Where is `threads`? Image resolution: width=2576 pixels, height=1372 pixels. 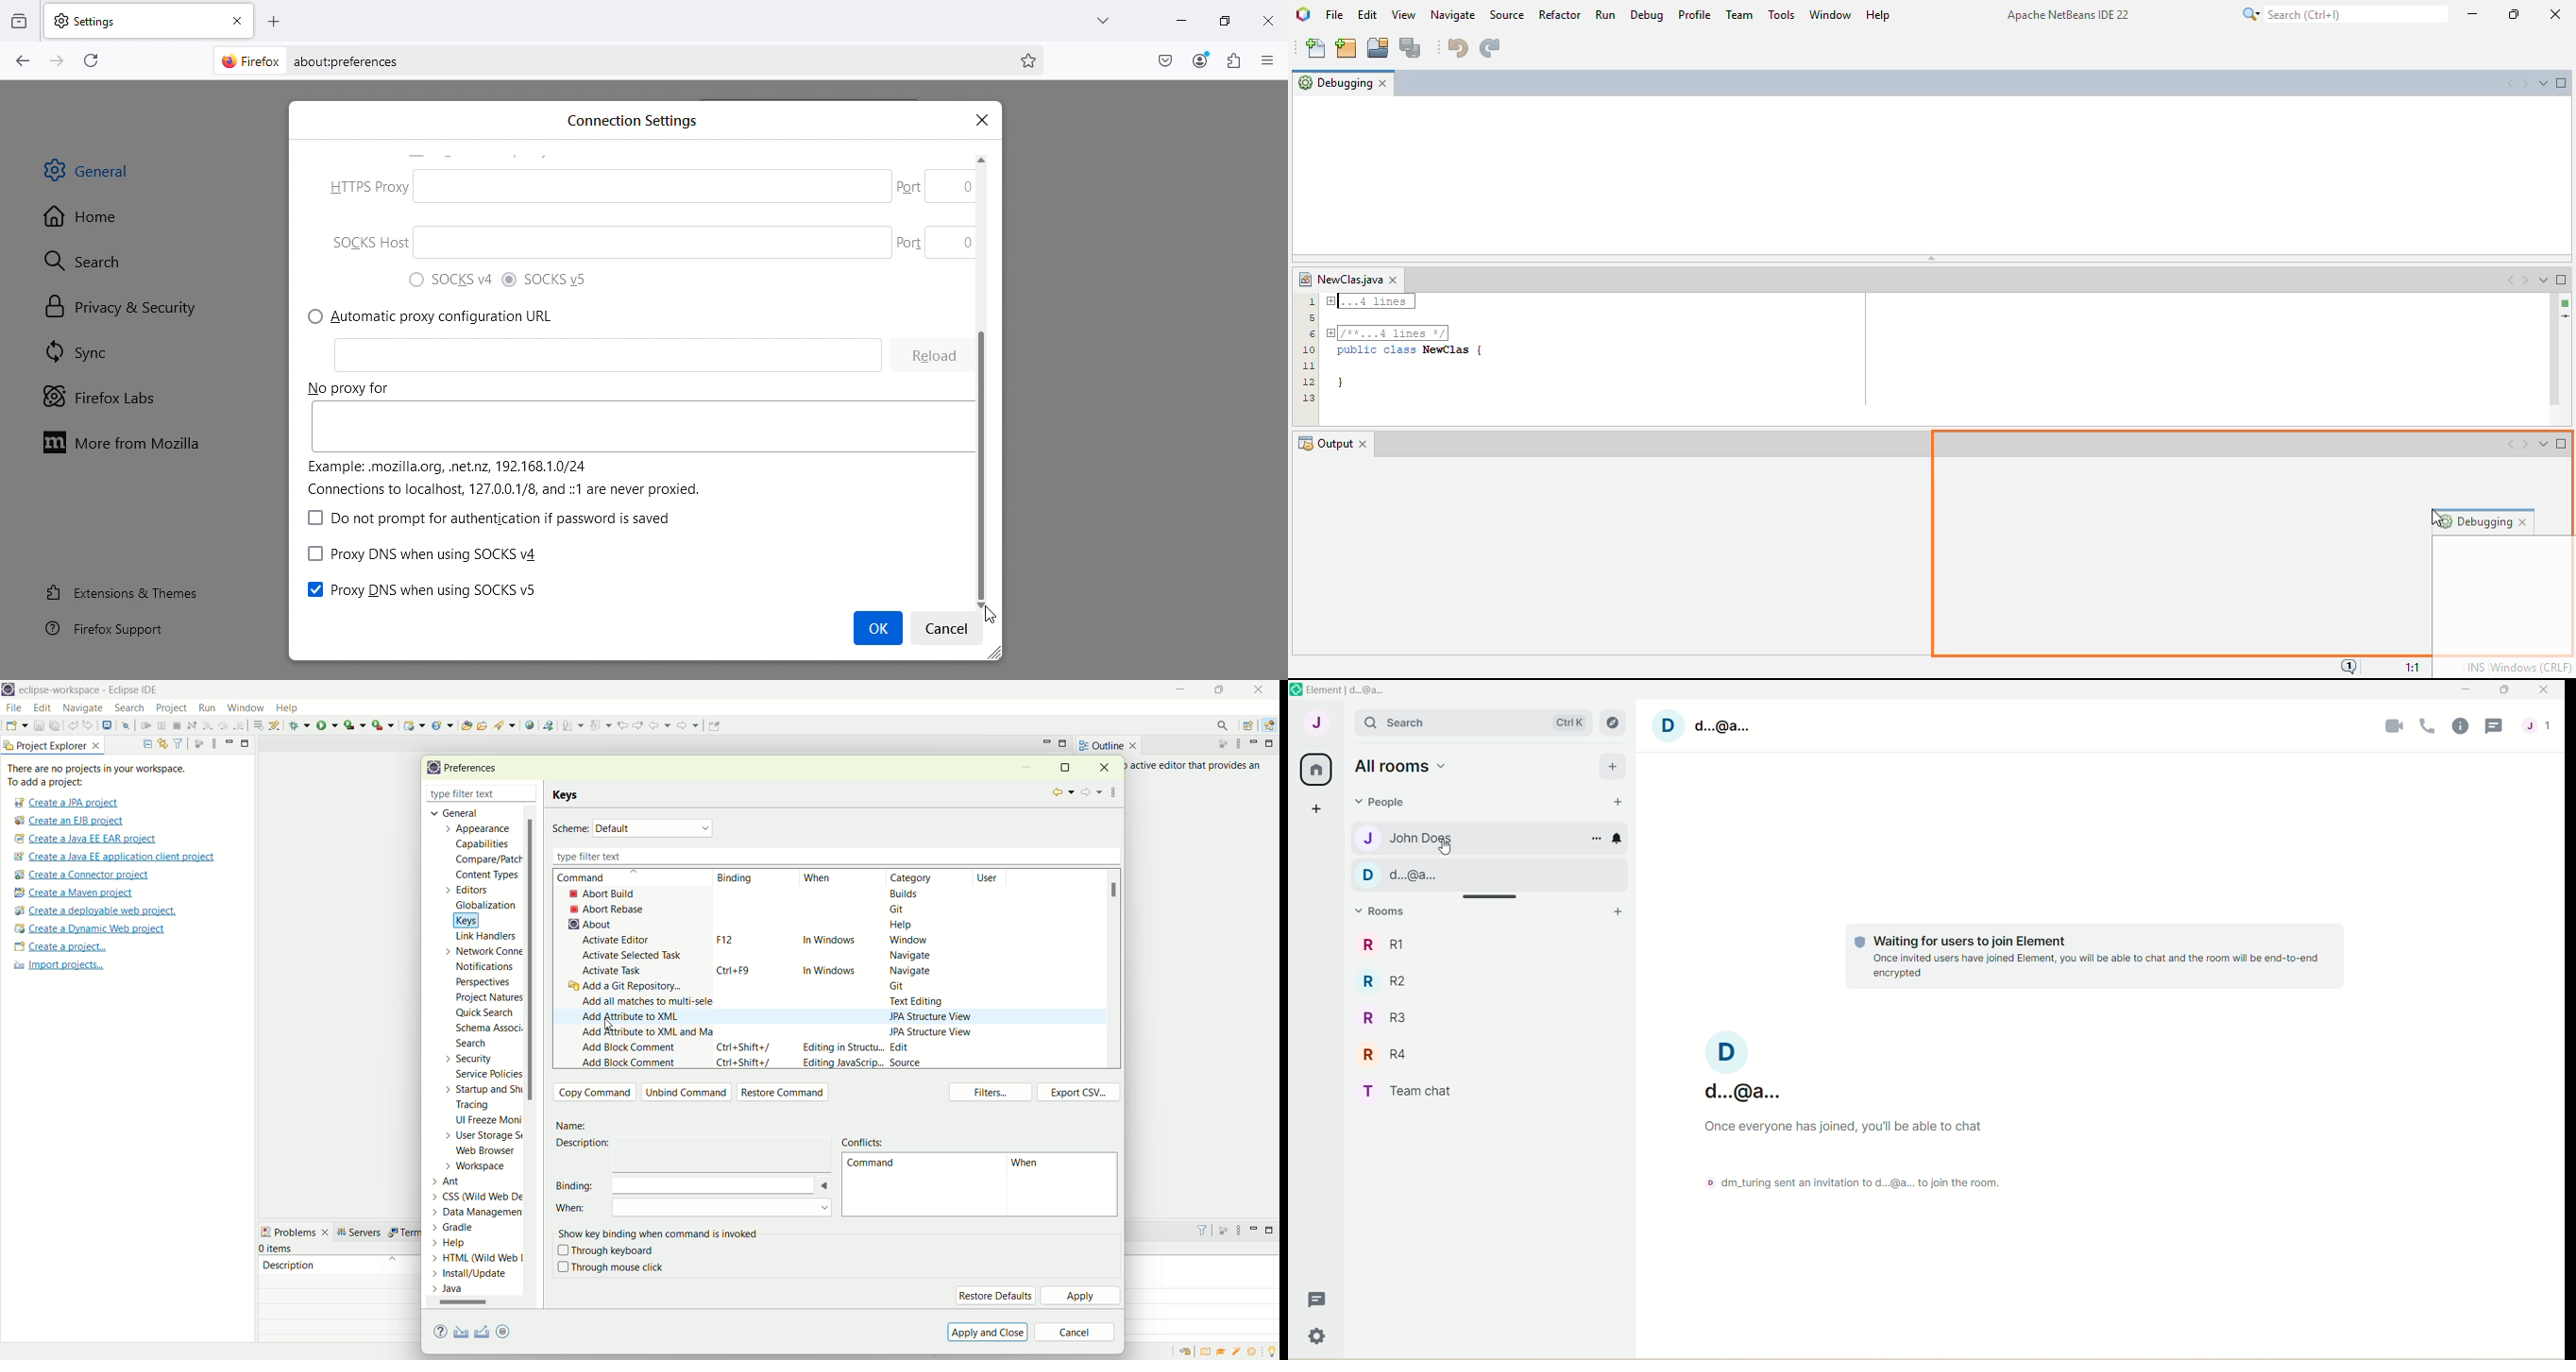
threads is located at coordinates (1314, 1299).